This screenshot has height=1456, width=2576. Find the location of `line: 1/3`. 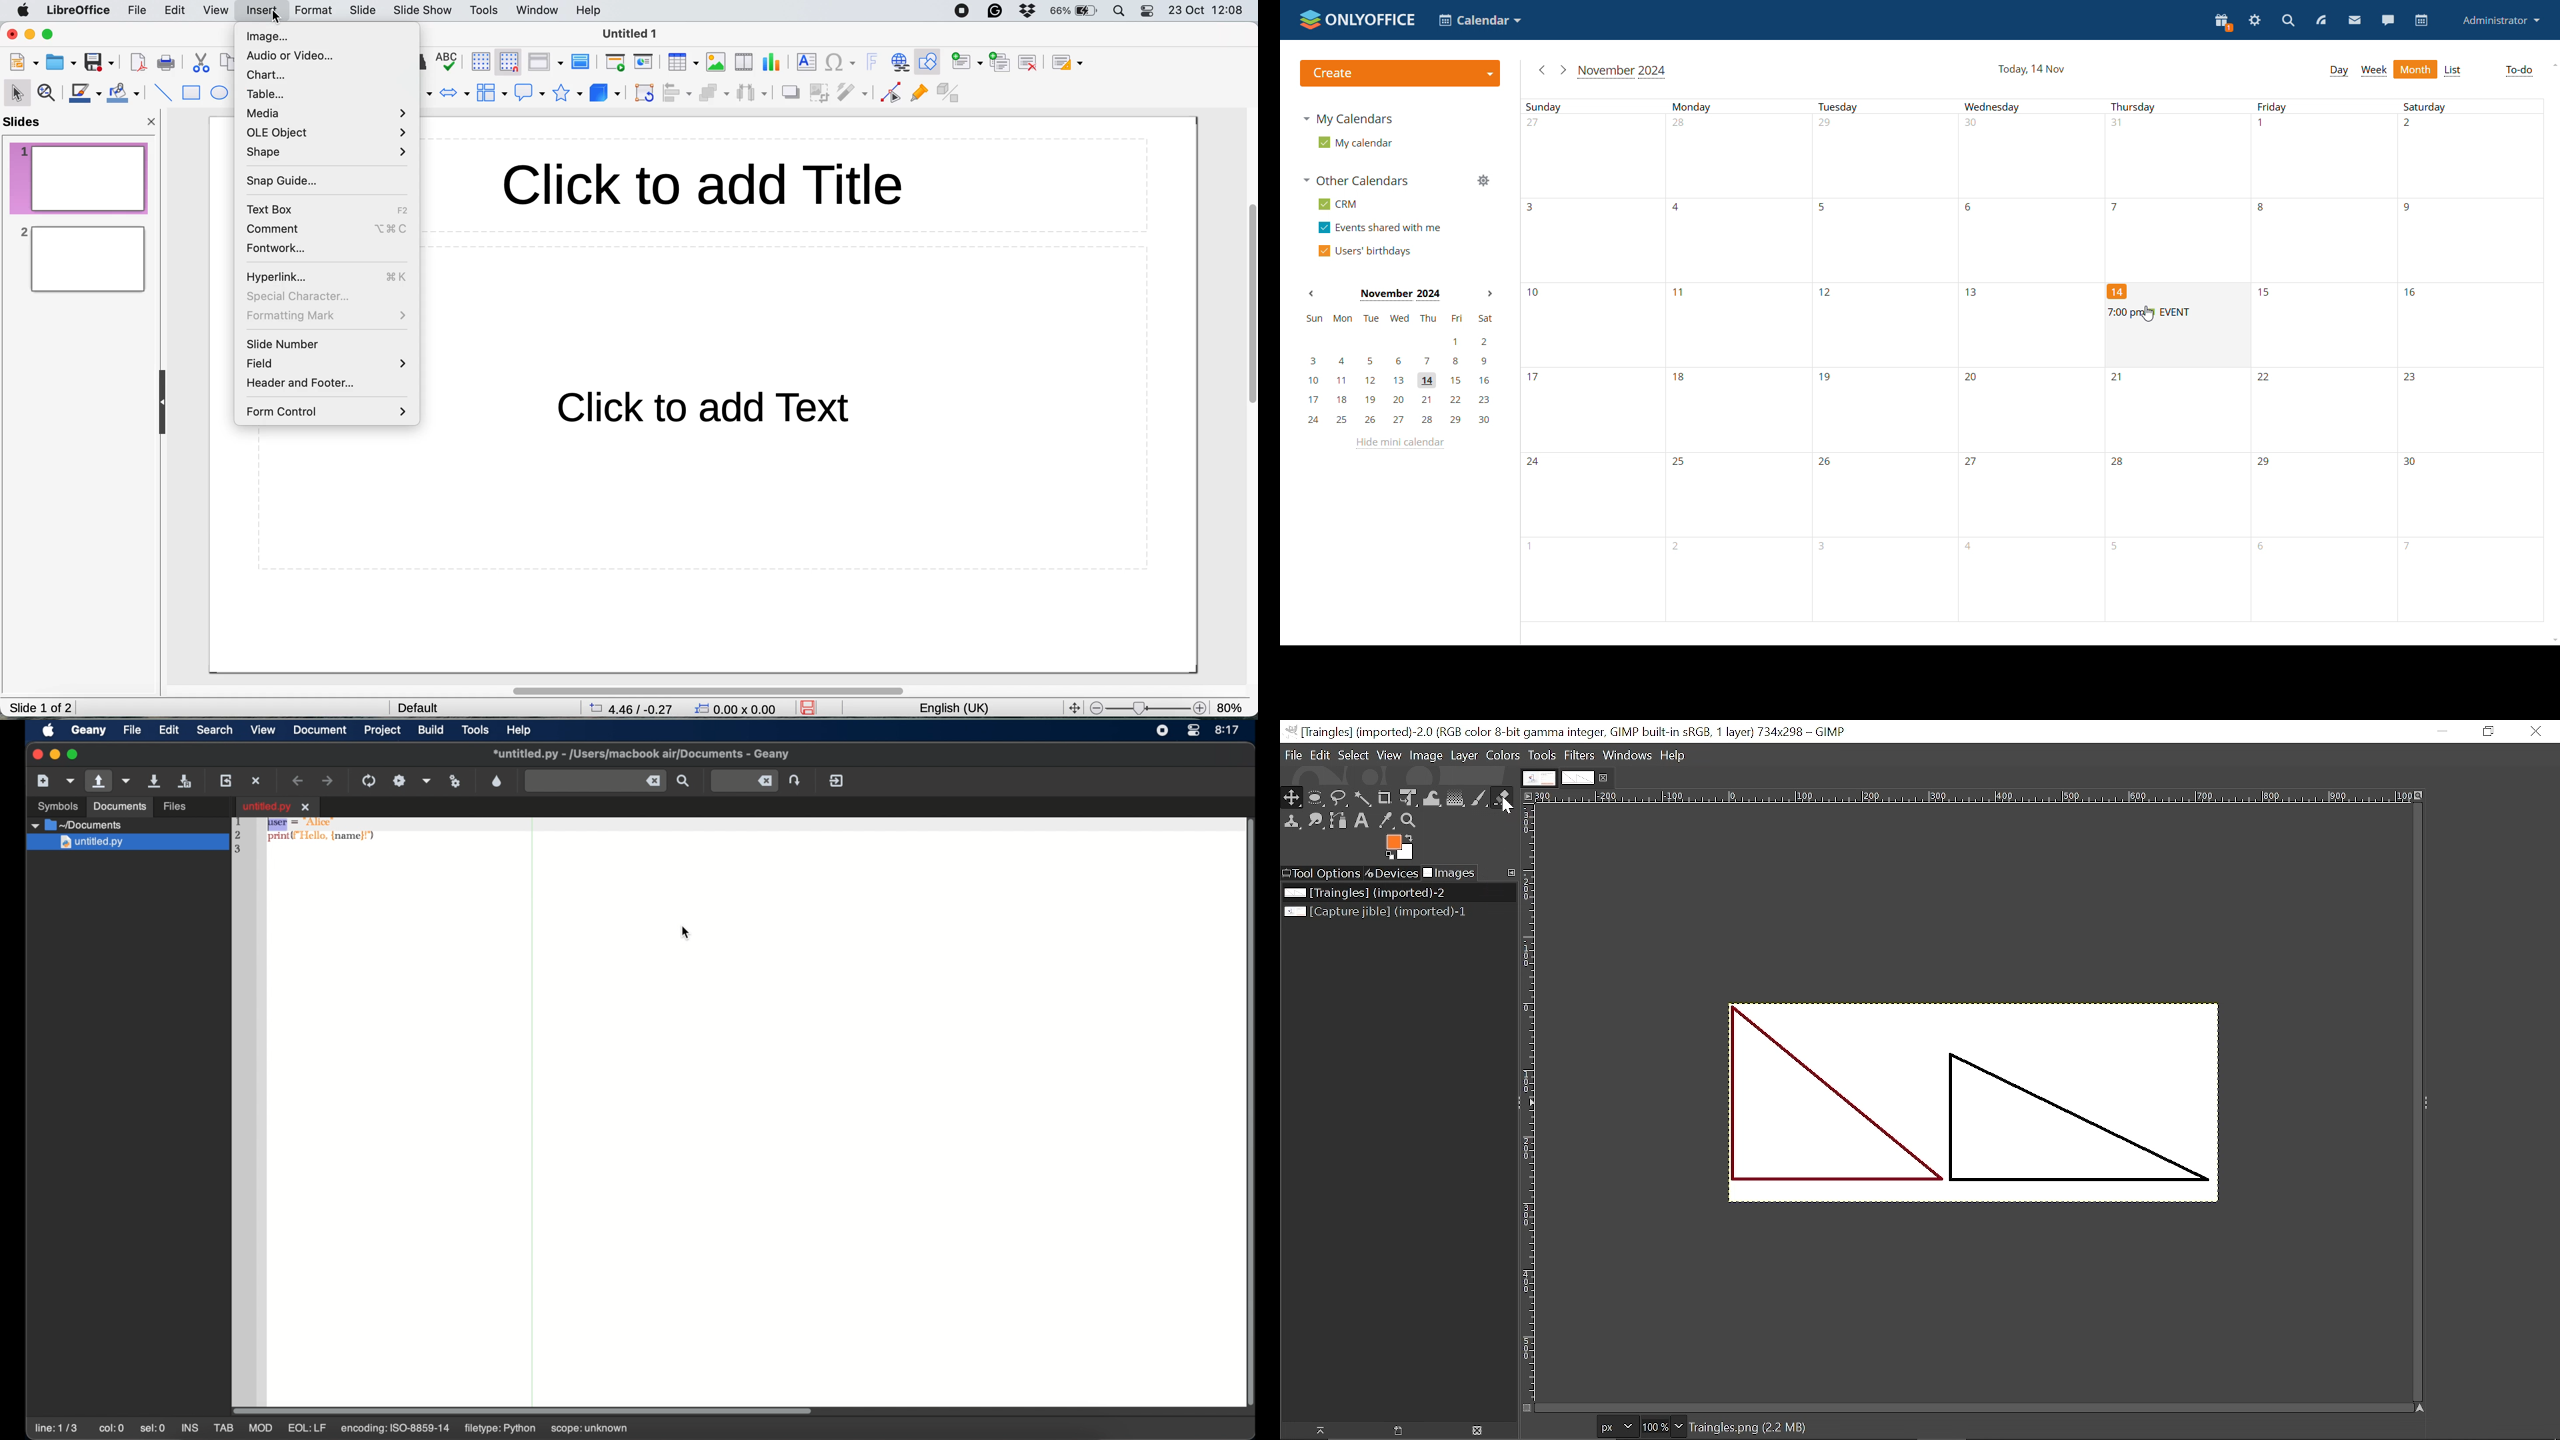

line: 1/3 is located at coordinates (56, 1428).